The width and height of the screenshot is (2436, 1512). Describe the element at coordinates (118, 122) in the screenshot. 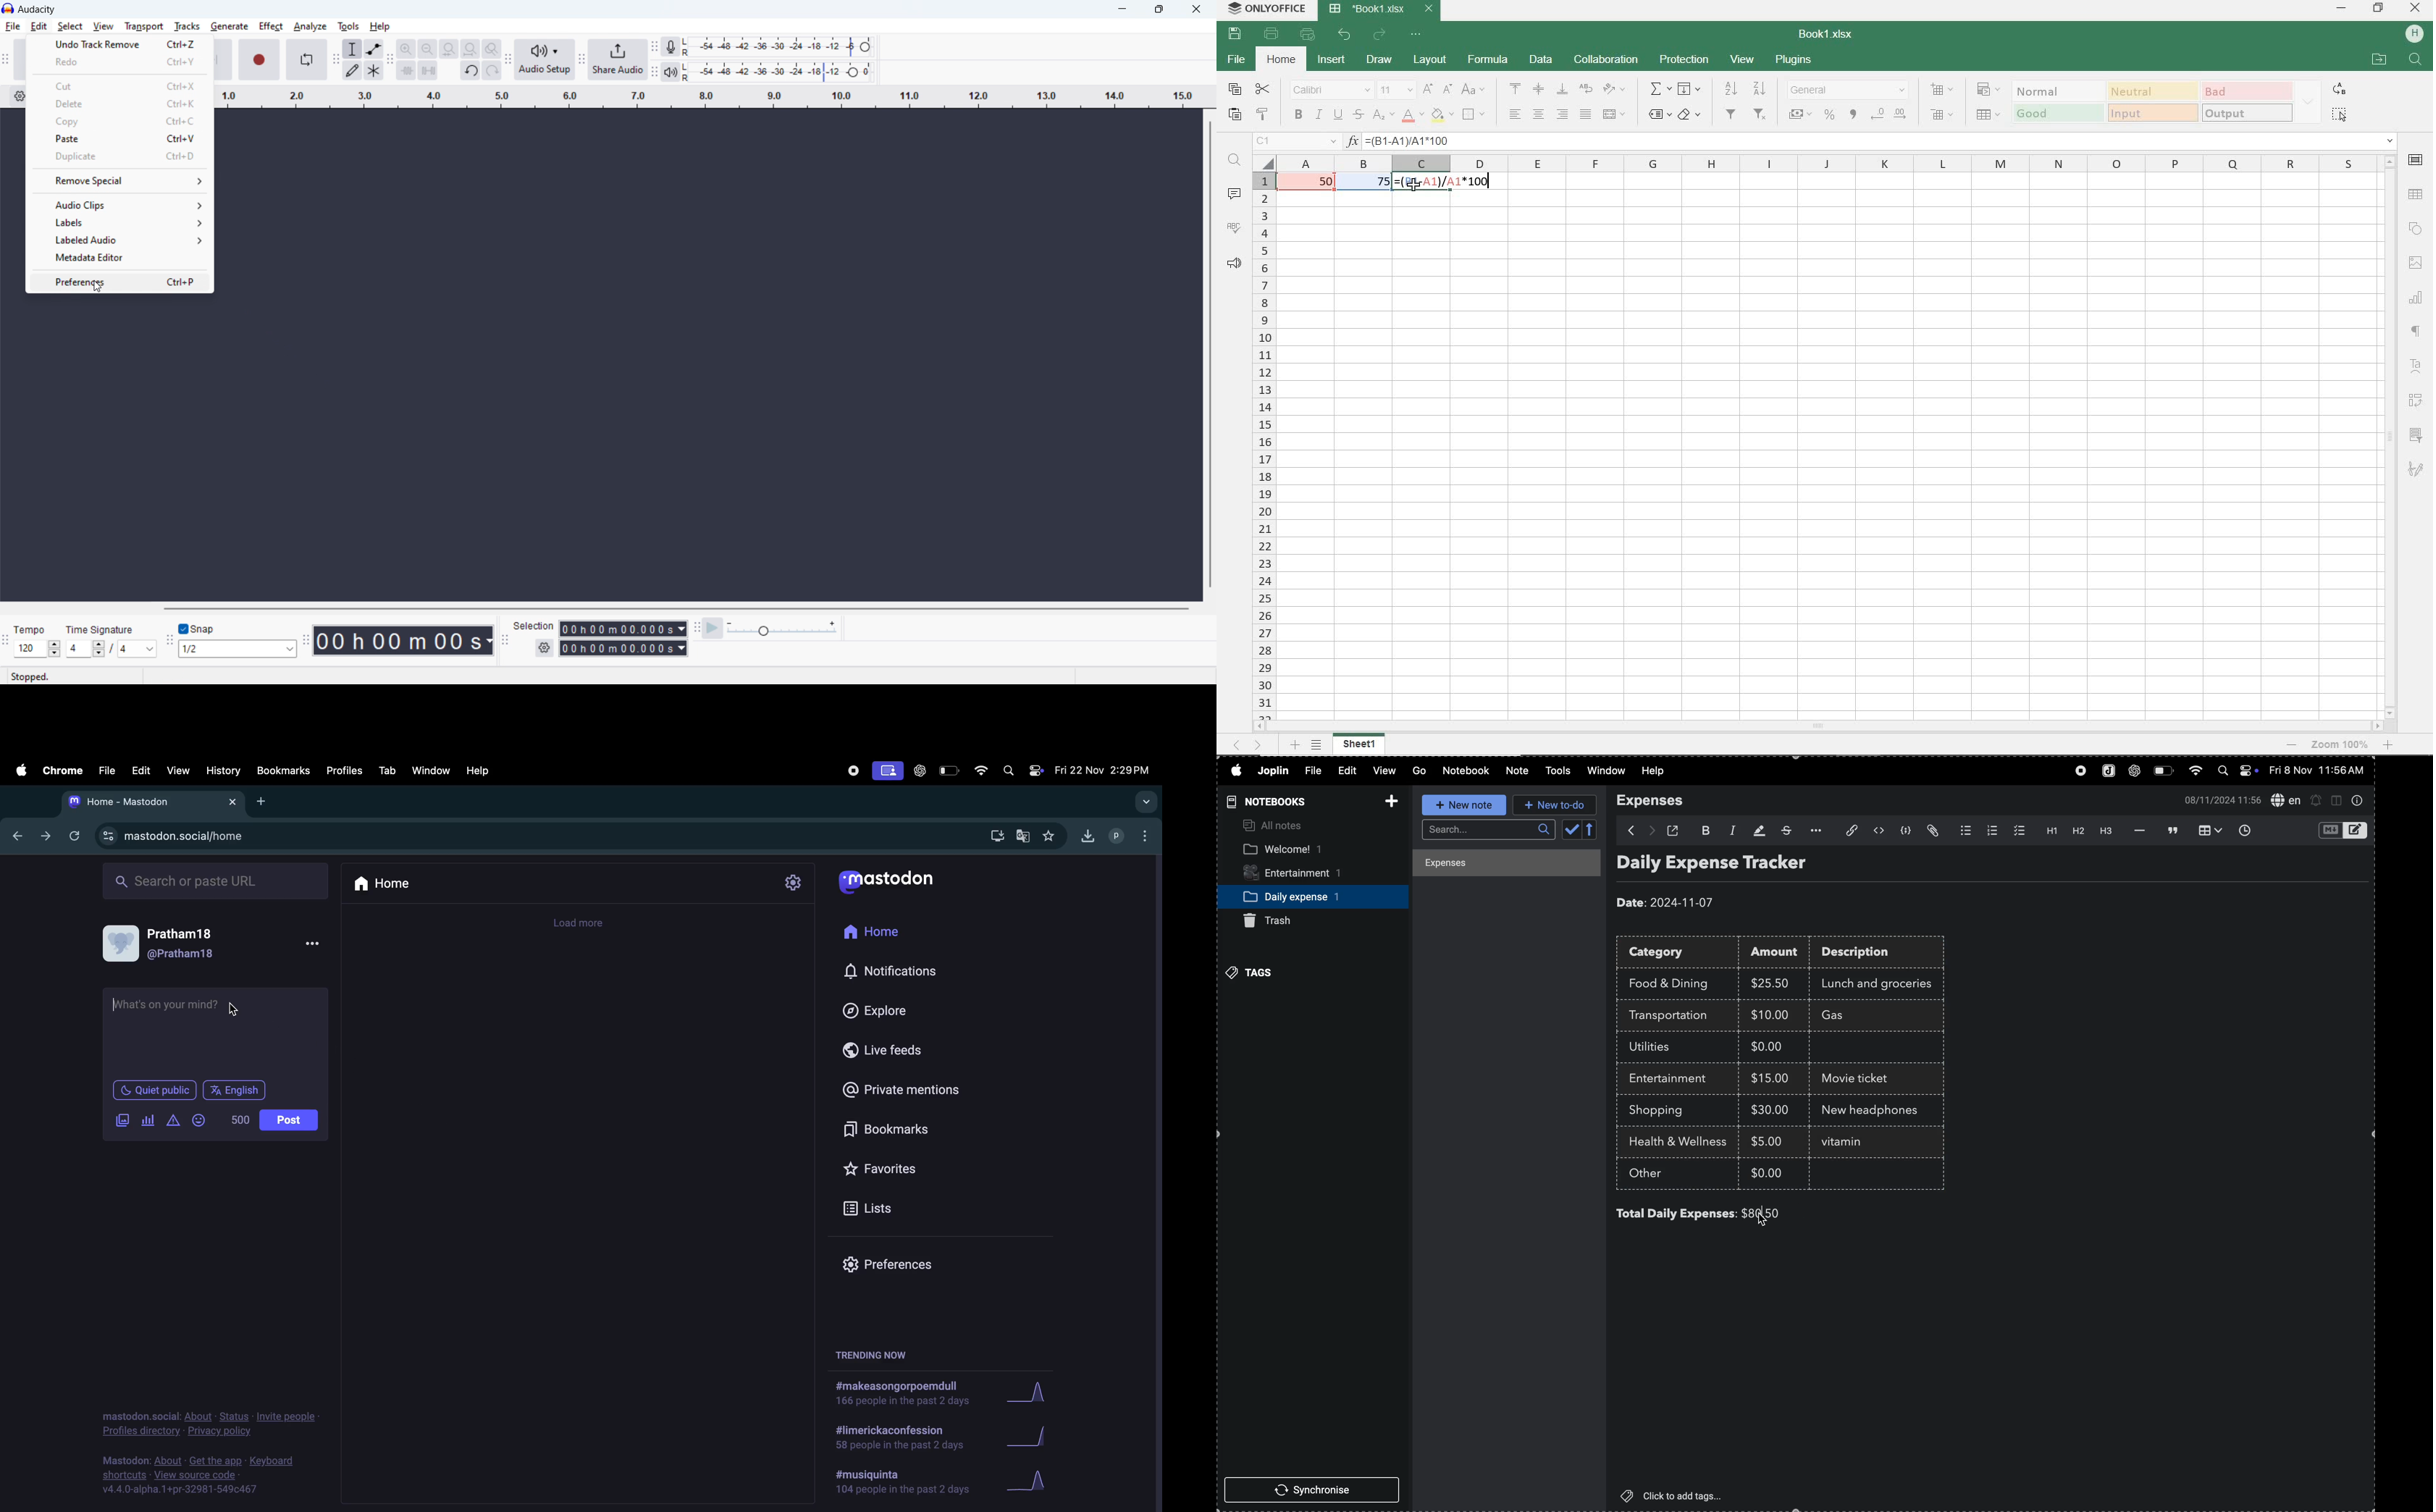

I see `copy` at that location.